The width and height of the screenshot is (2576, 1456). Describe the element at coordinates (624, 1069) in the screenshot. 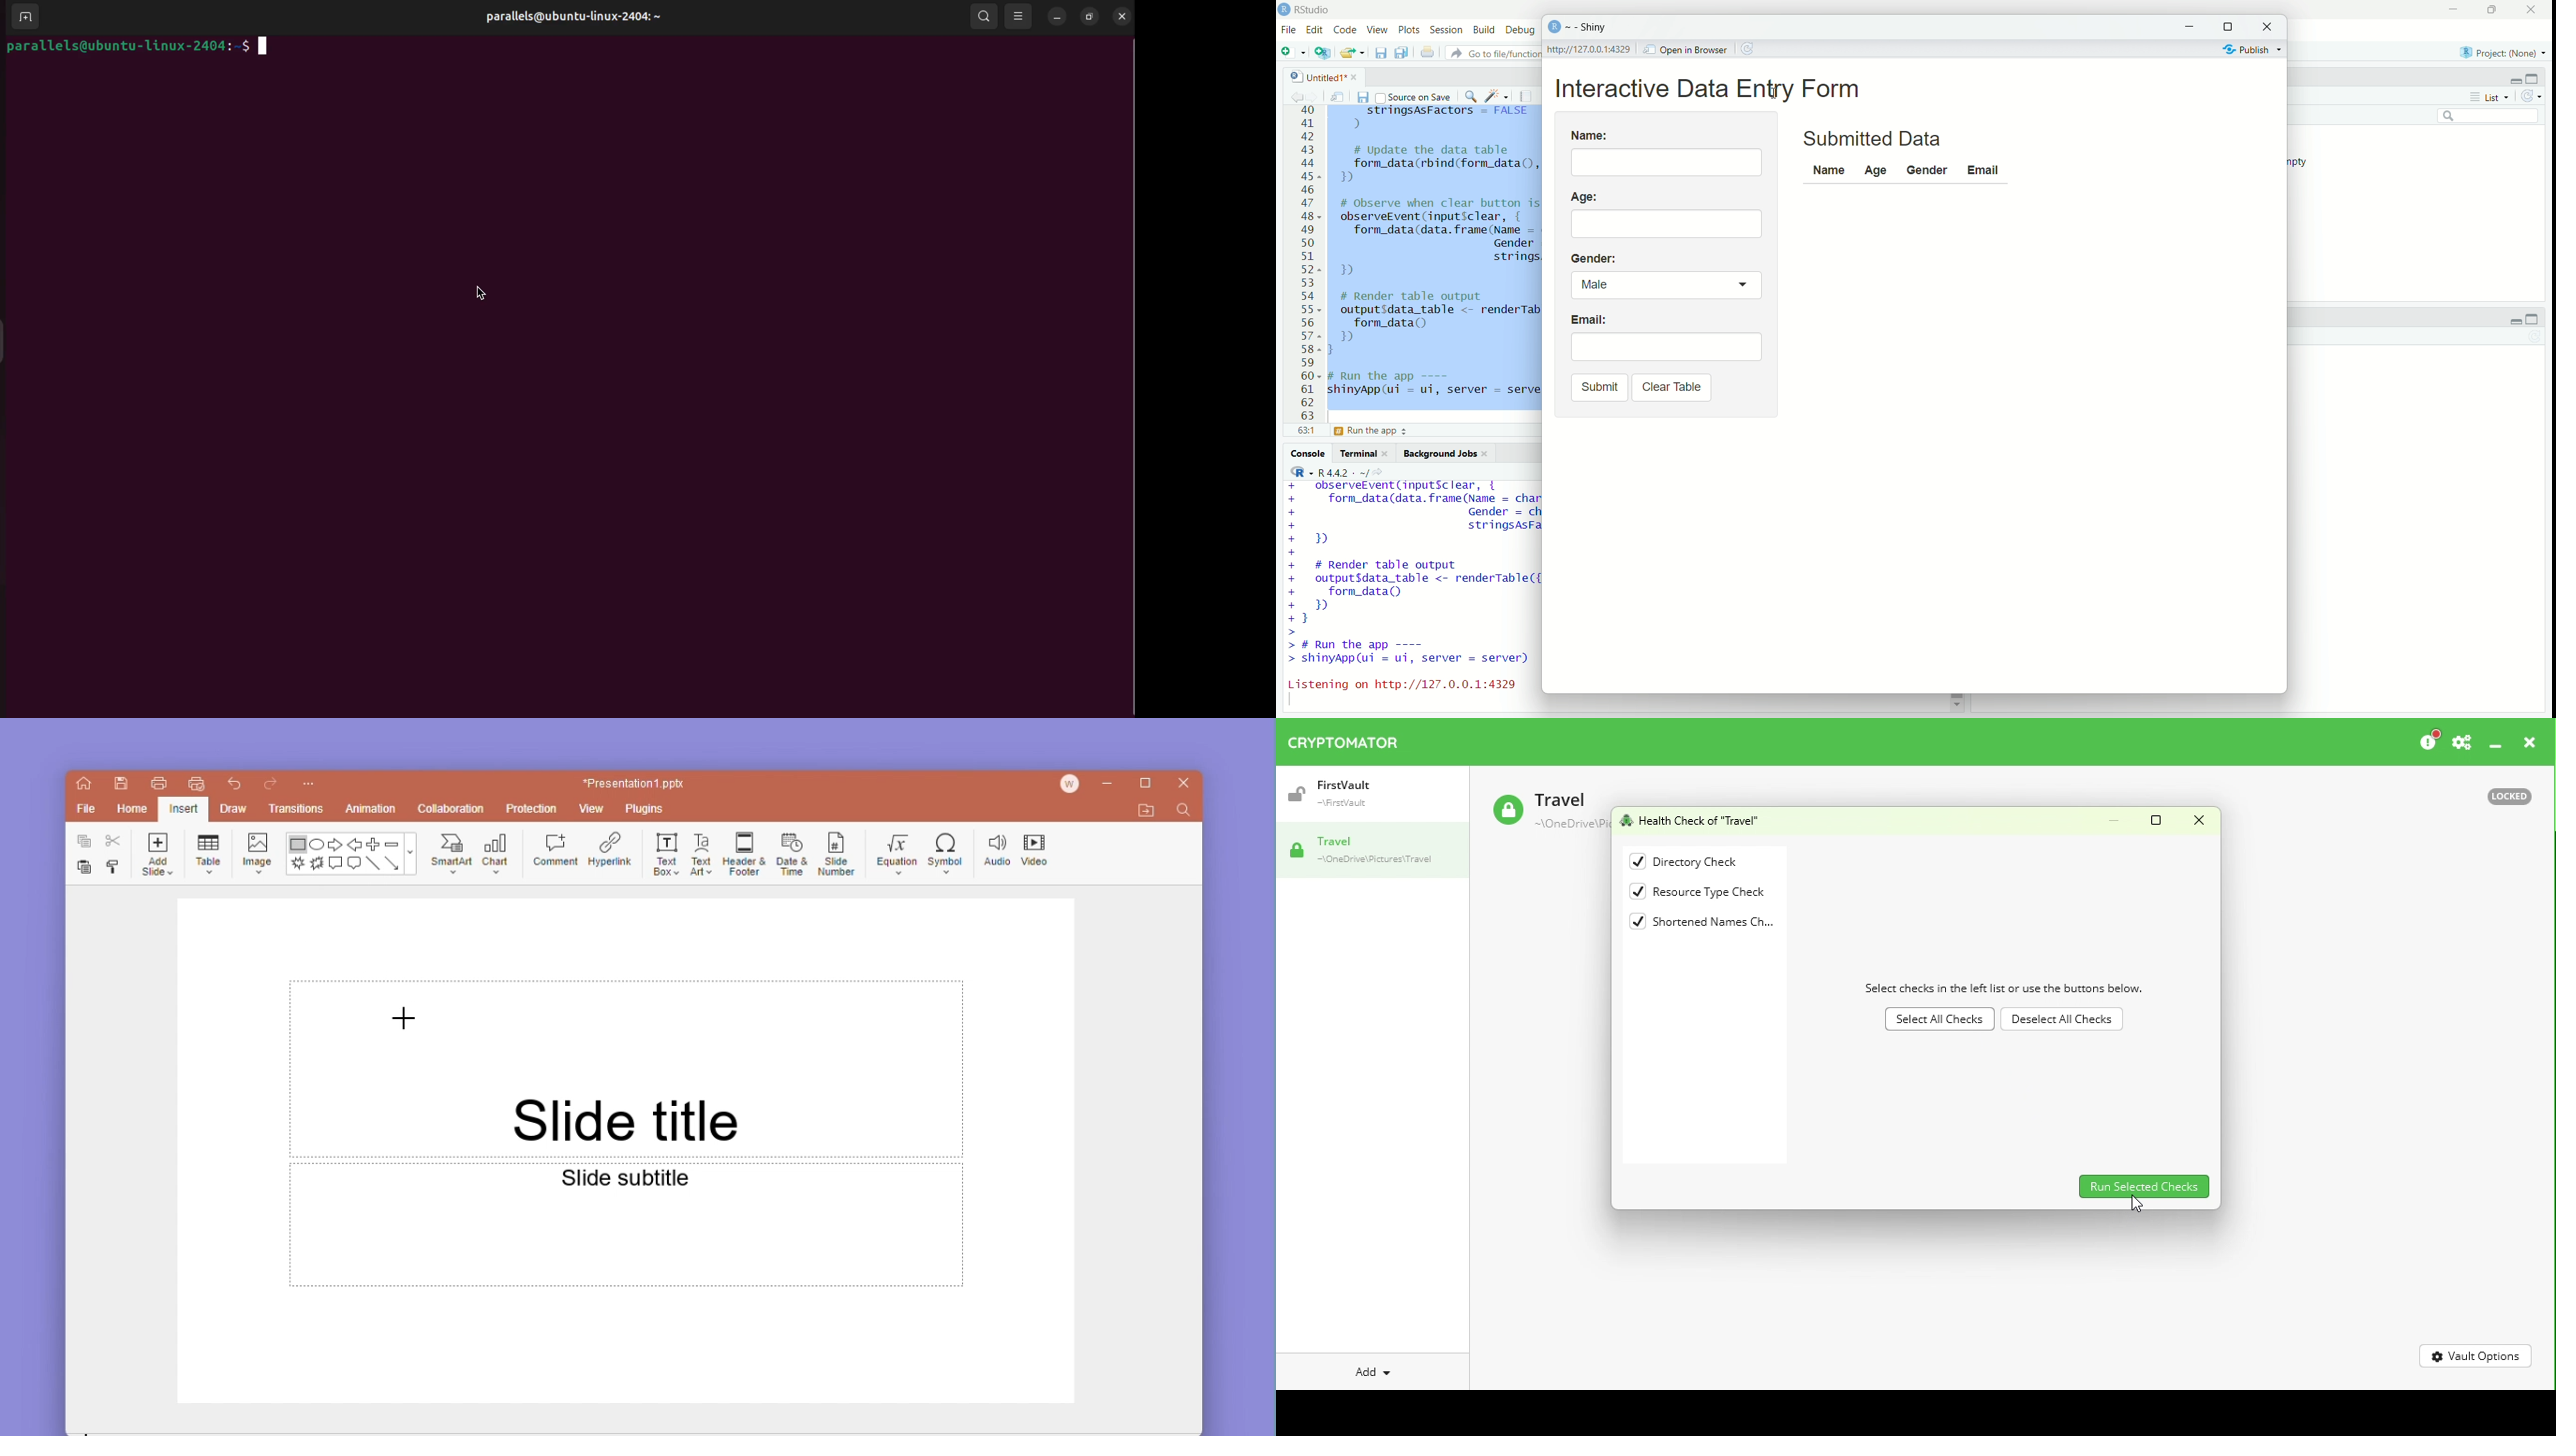

I see `slide Title text` at that location.